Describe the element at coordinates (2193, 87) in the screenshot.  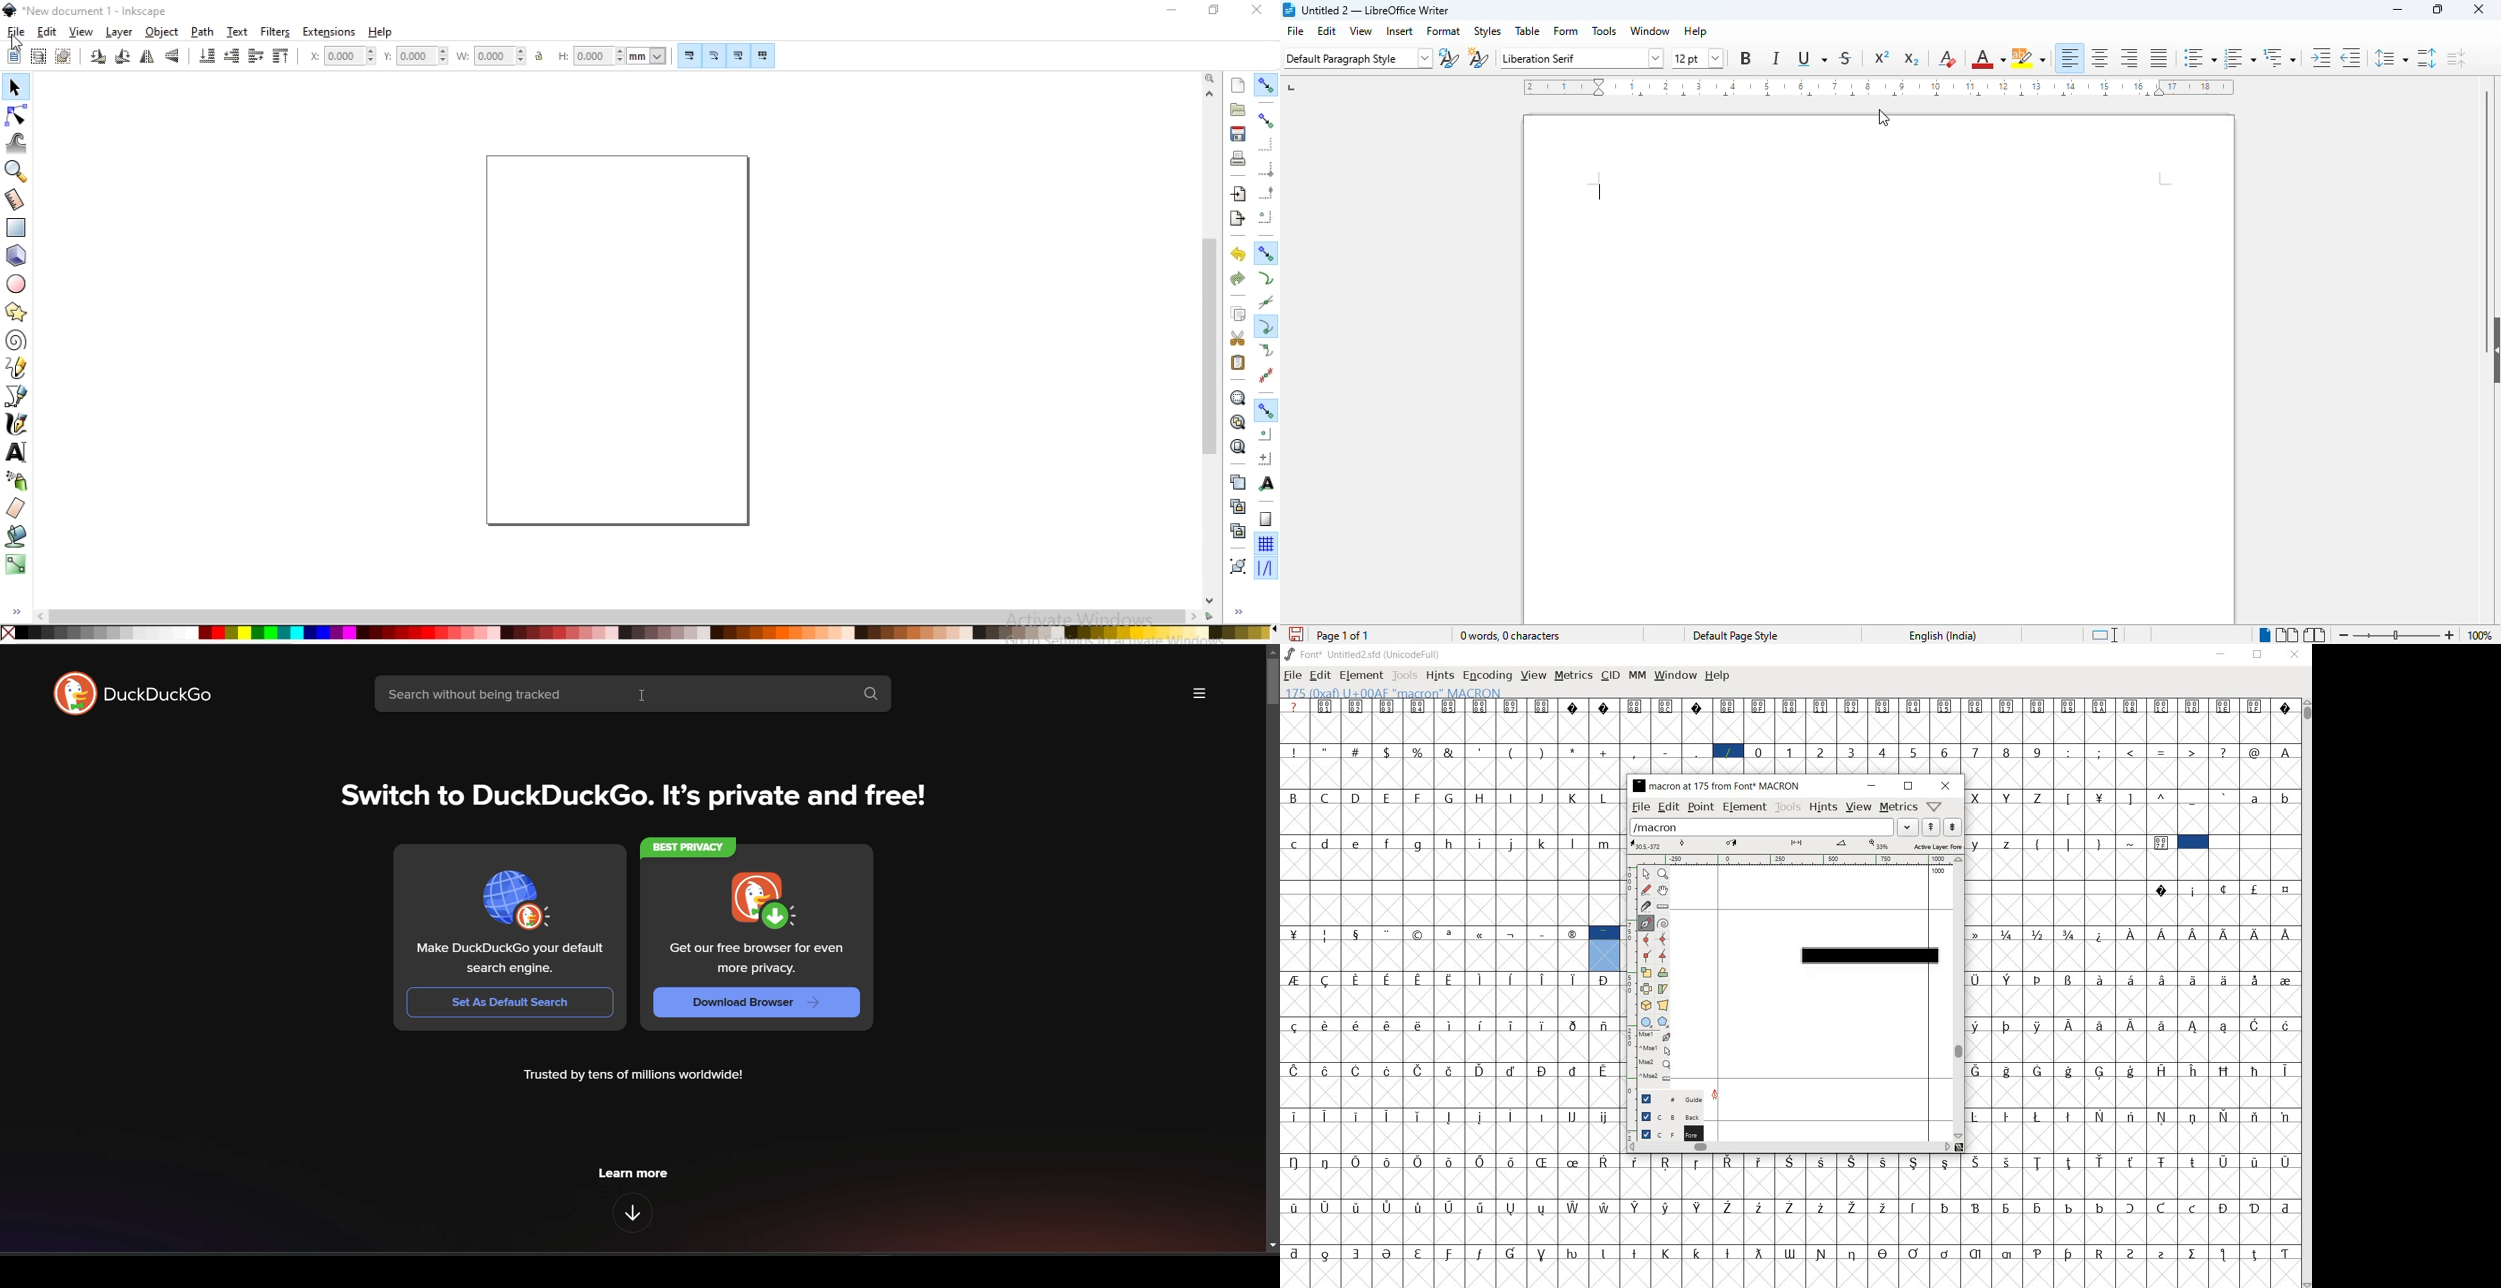
I see `right page margins increased` at that location.